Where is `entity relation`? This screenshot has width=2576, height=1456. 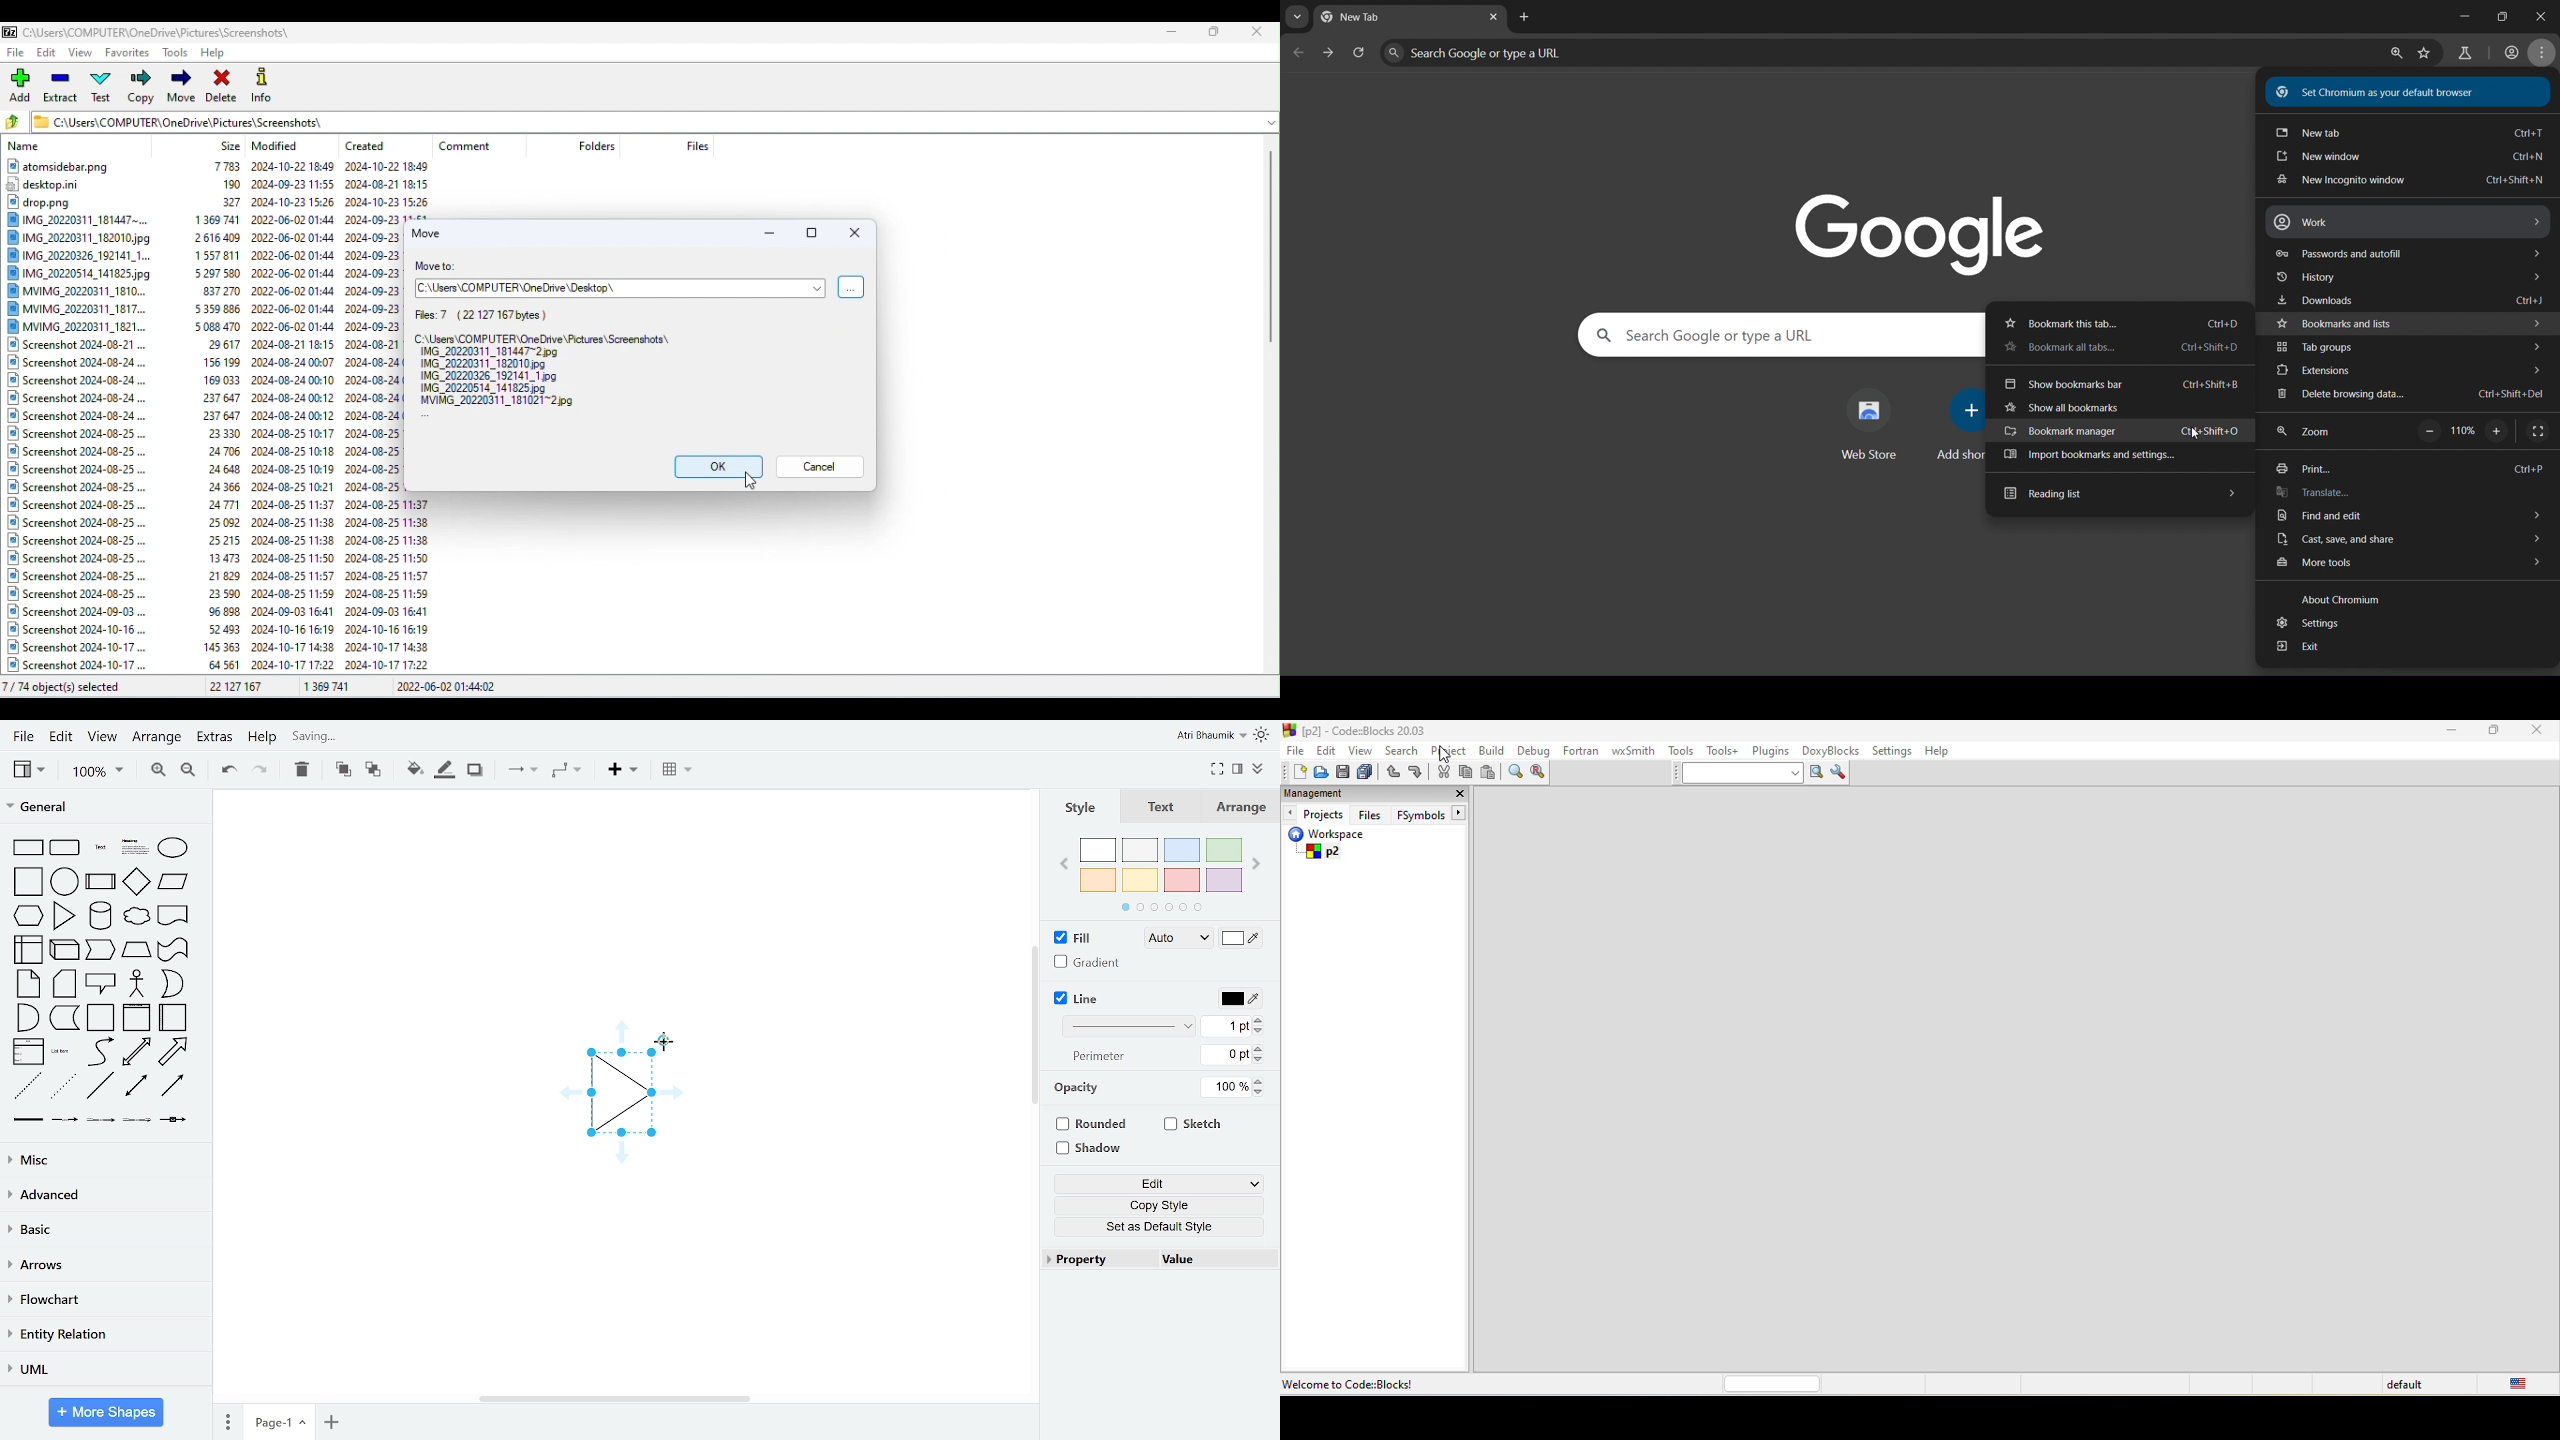
entity relation is located at coordinates (103, 1334).